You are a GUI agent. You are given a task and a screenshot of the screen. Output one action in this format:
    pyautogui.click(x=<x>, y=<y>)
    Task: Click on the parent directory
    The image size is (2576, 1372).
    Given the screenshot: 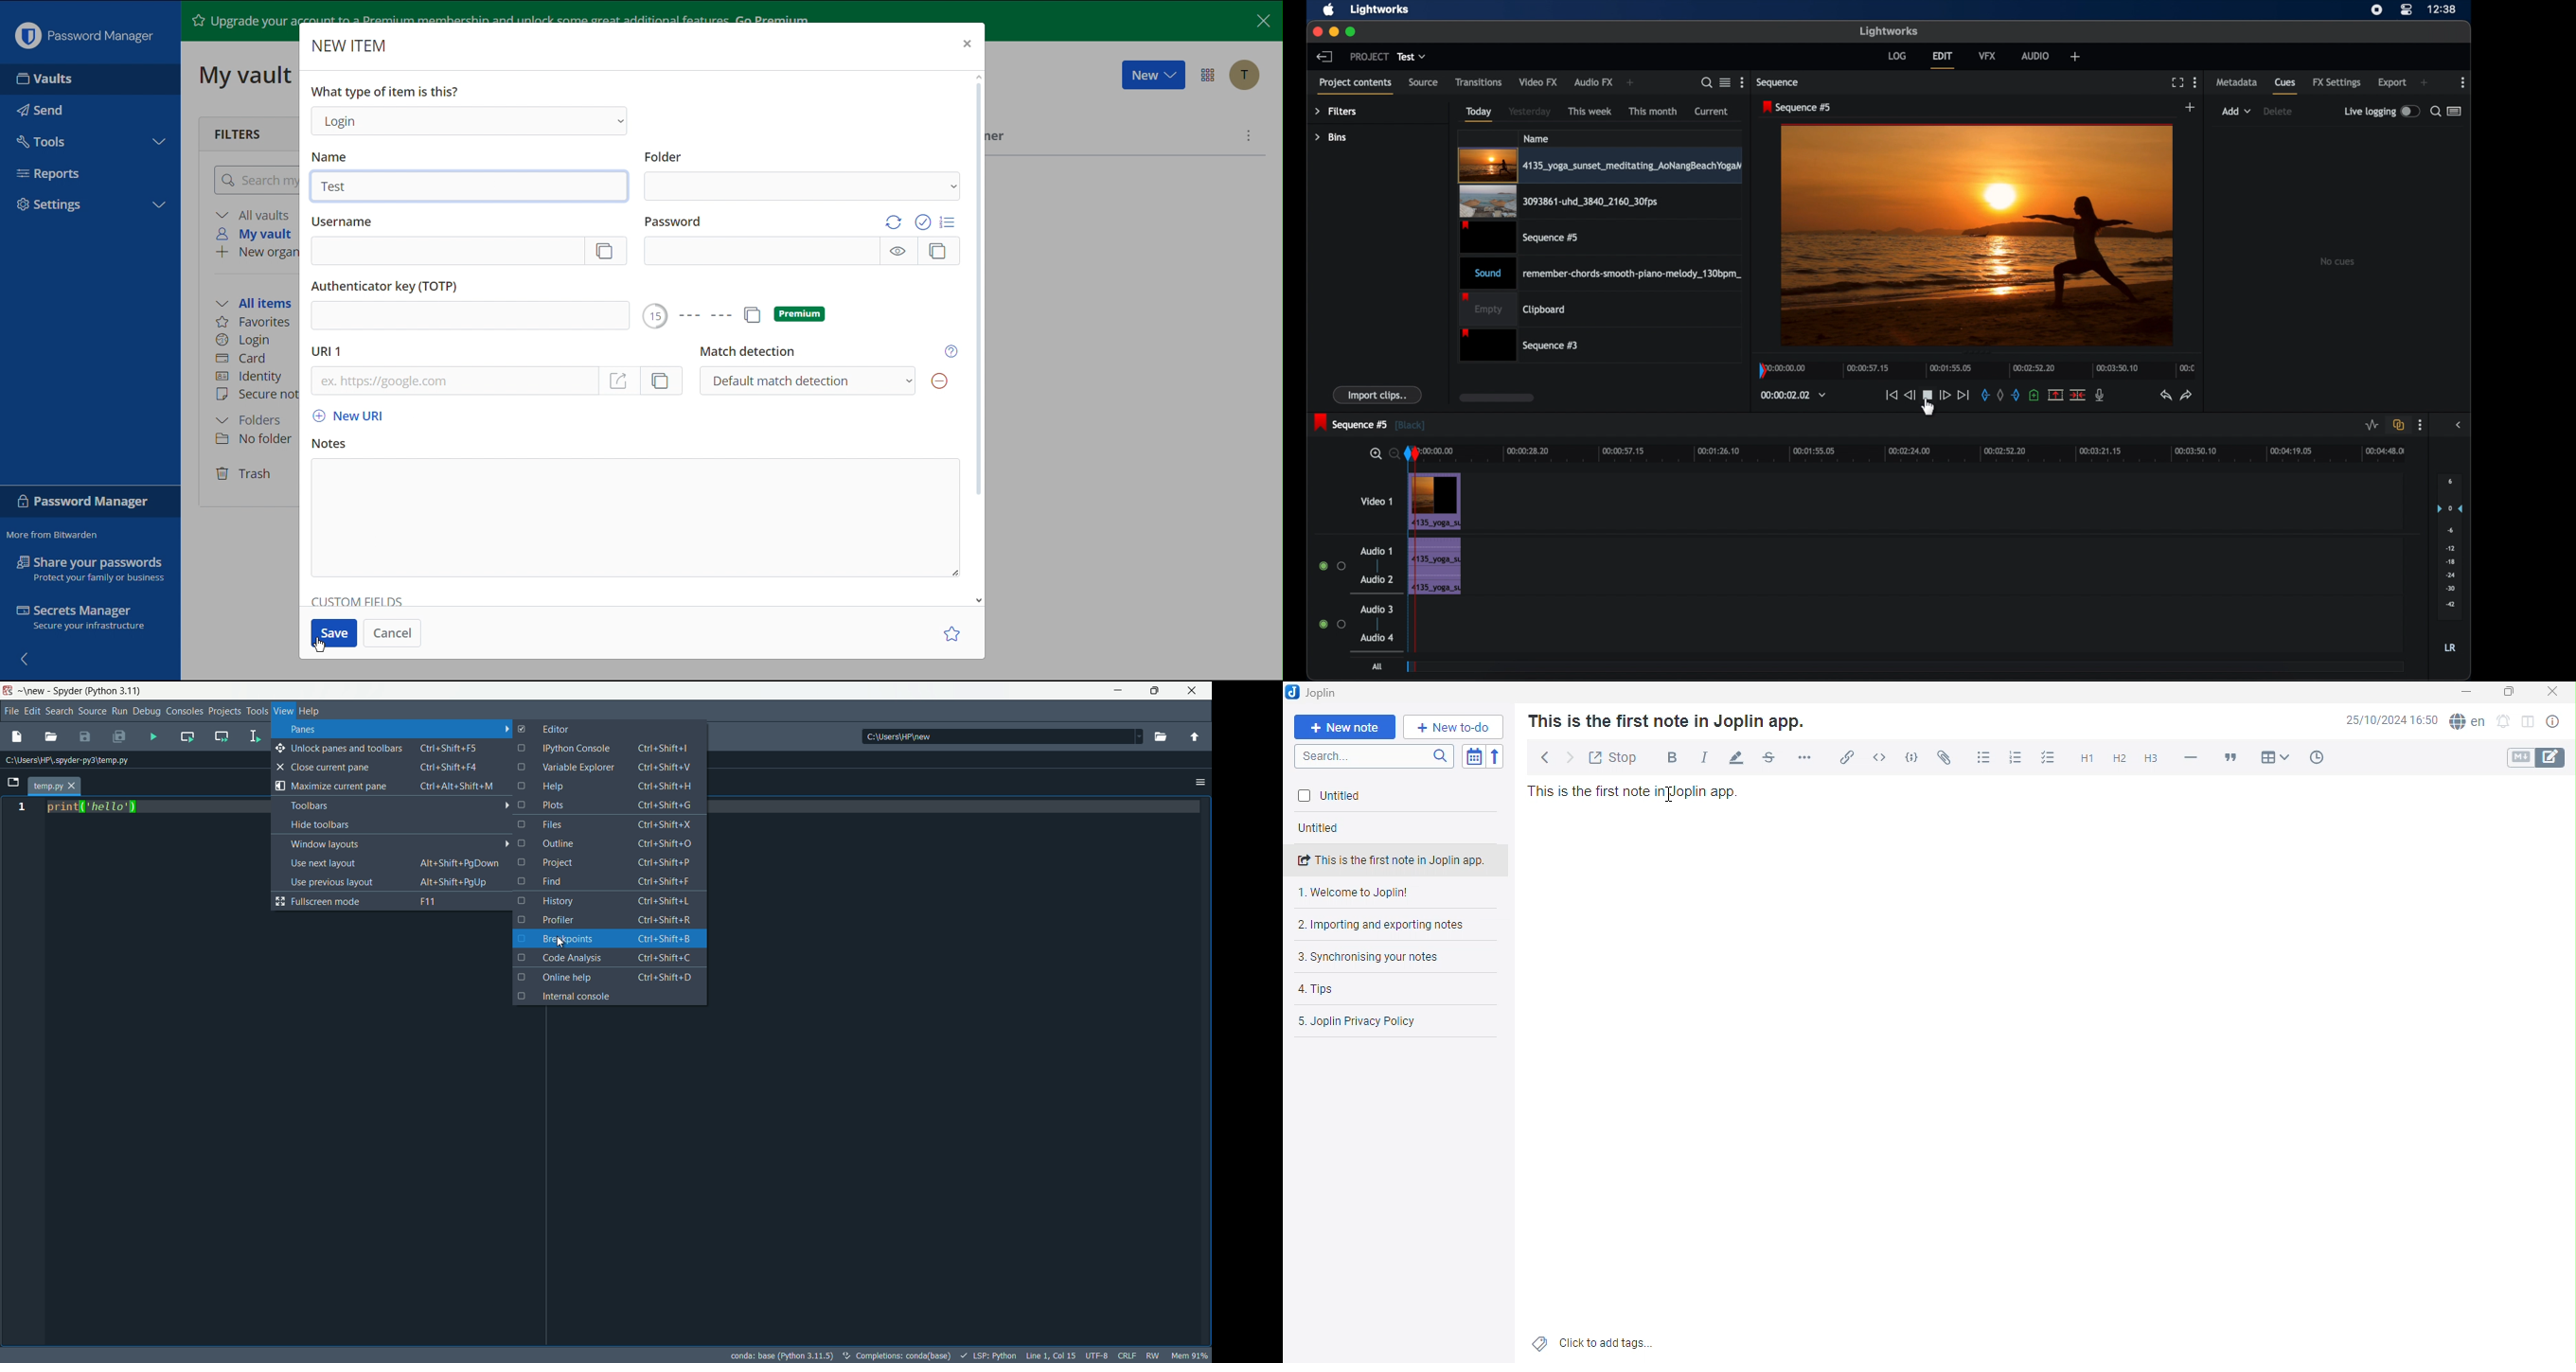 What is the action you would take?
    pyautogui.click(x=1195, y=737)
    